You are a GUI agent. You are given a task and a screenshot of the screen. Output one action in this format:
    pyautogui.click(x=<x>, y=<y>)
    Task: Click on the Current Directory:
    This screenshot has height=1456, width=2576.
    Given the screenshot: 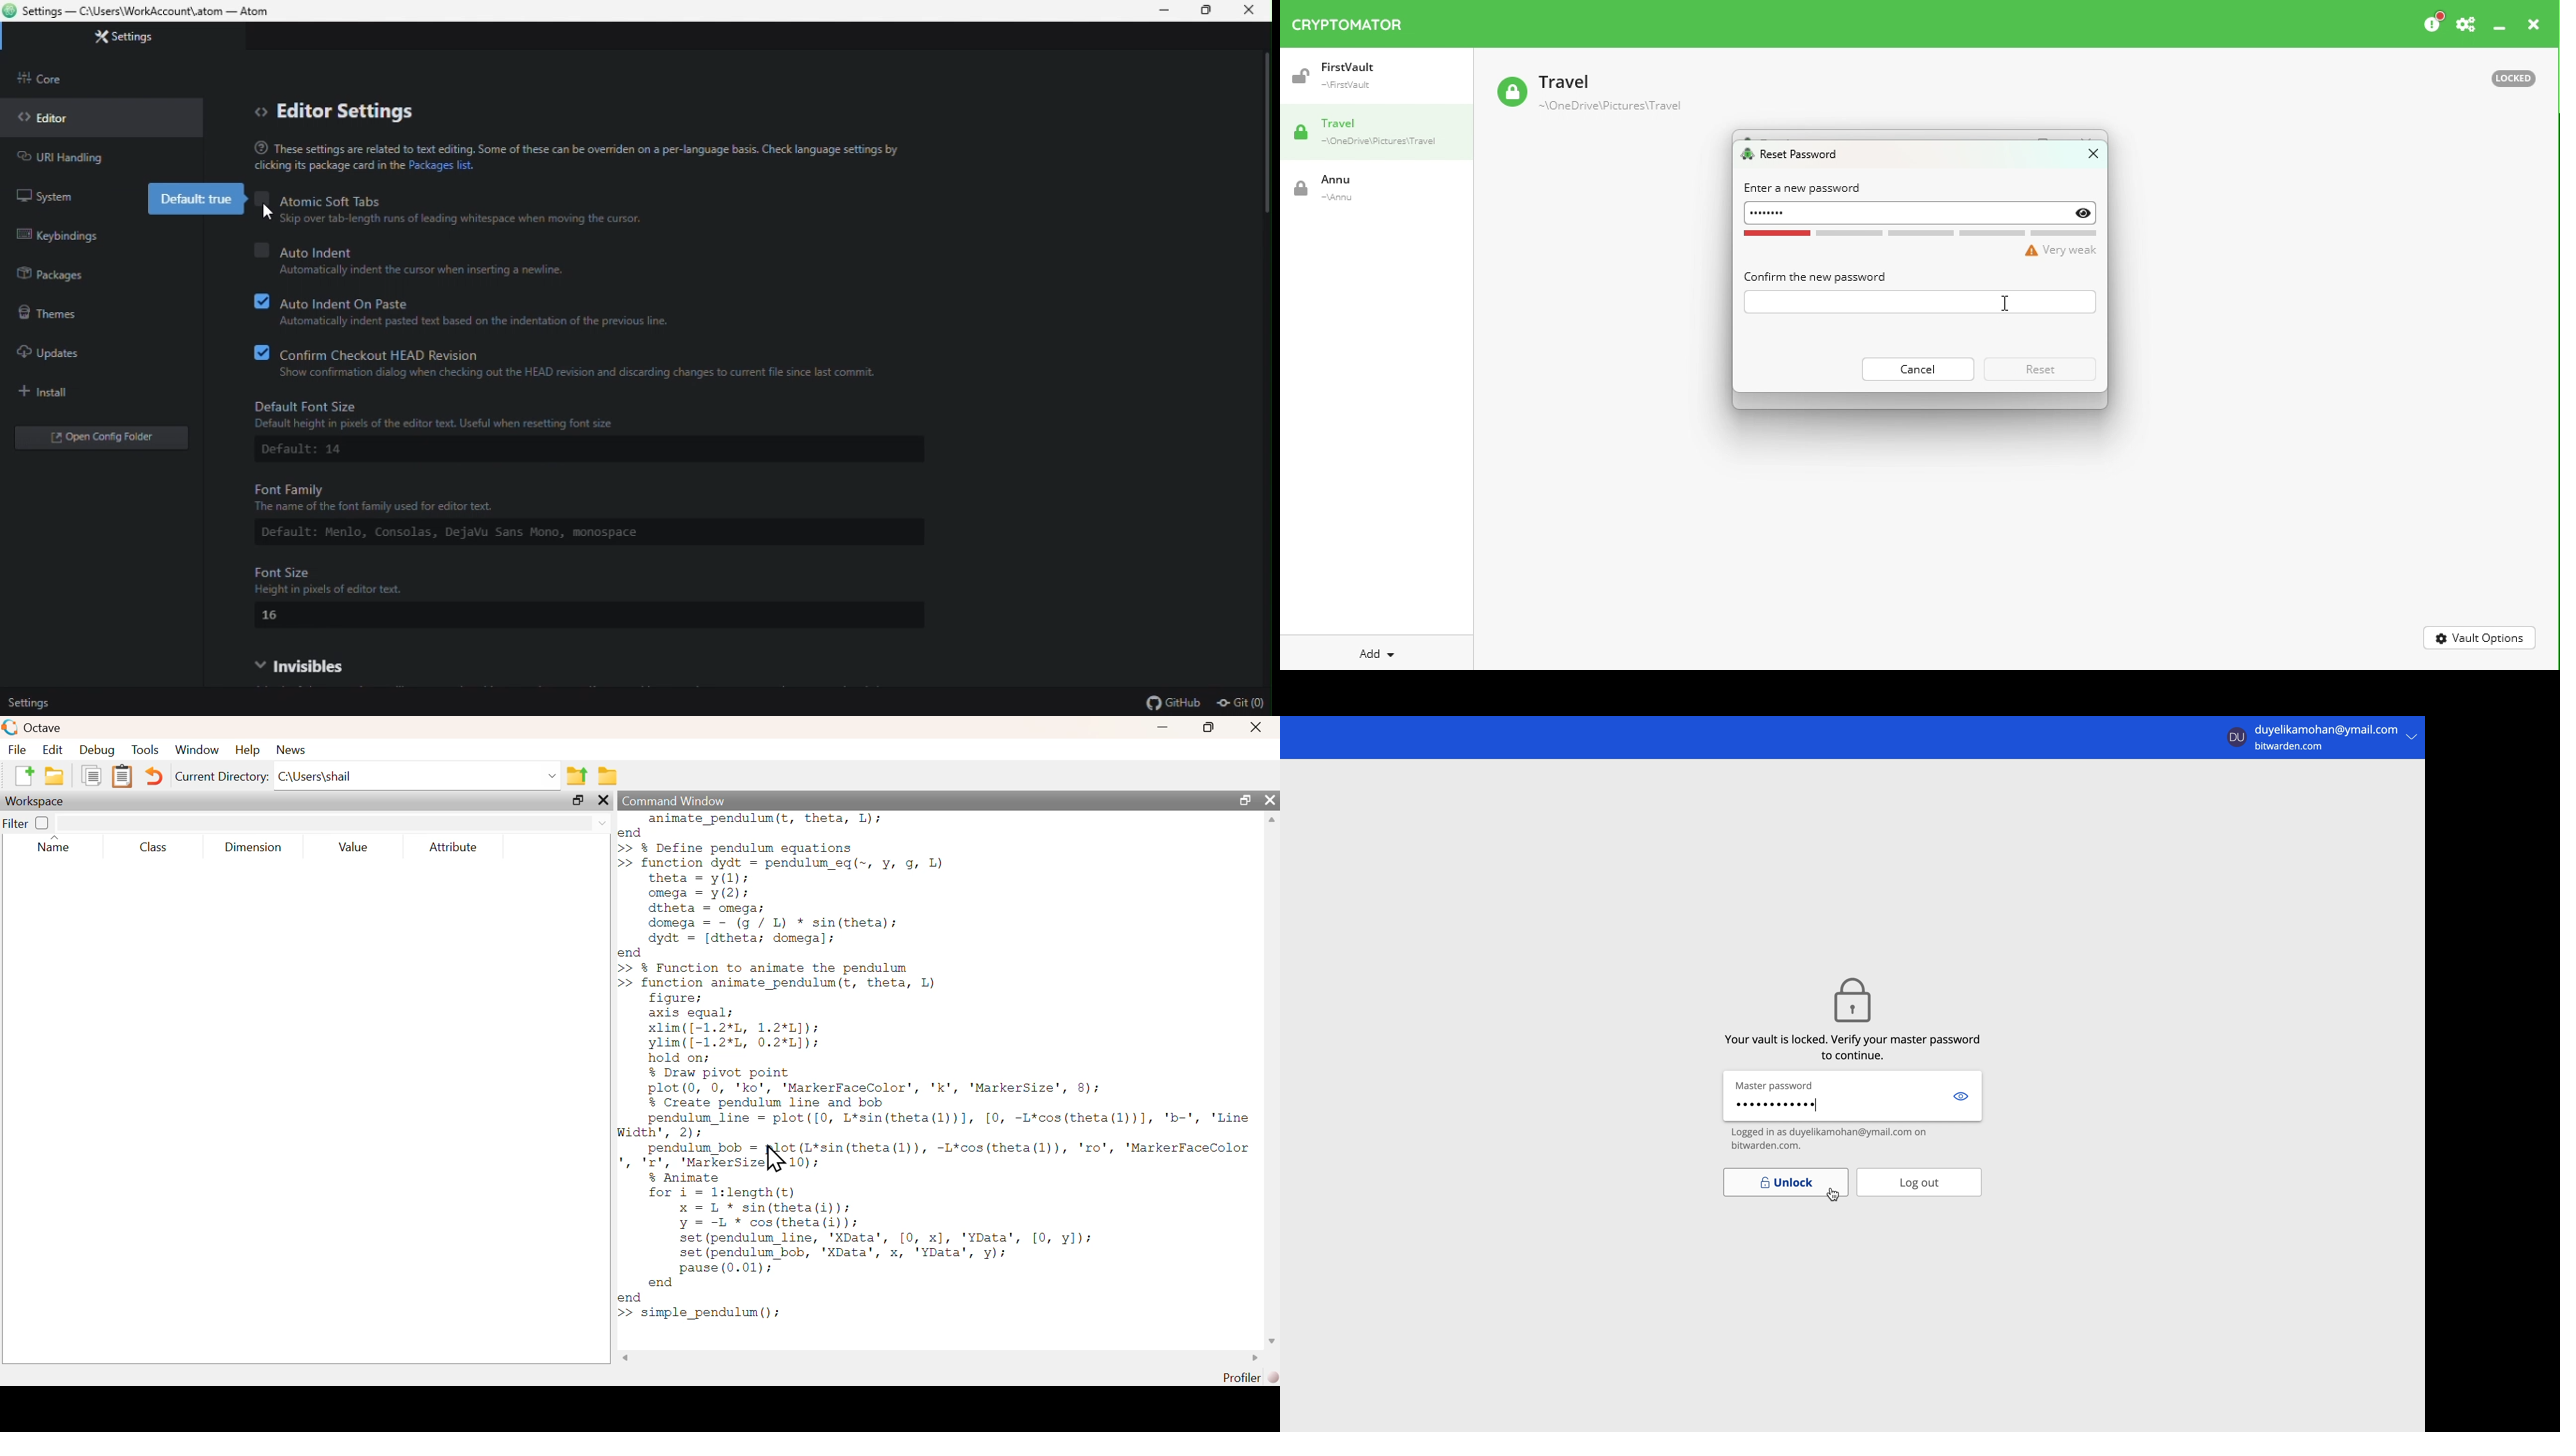 What is the action you would take?
    pyautogui.click(x=223, y=779)
    